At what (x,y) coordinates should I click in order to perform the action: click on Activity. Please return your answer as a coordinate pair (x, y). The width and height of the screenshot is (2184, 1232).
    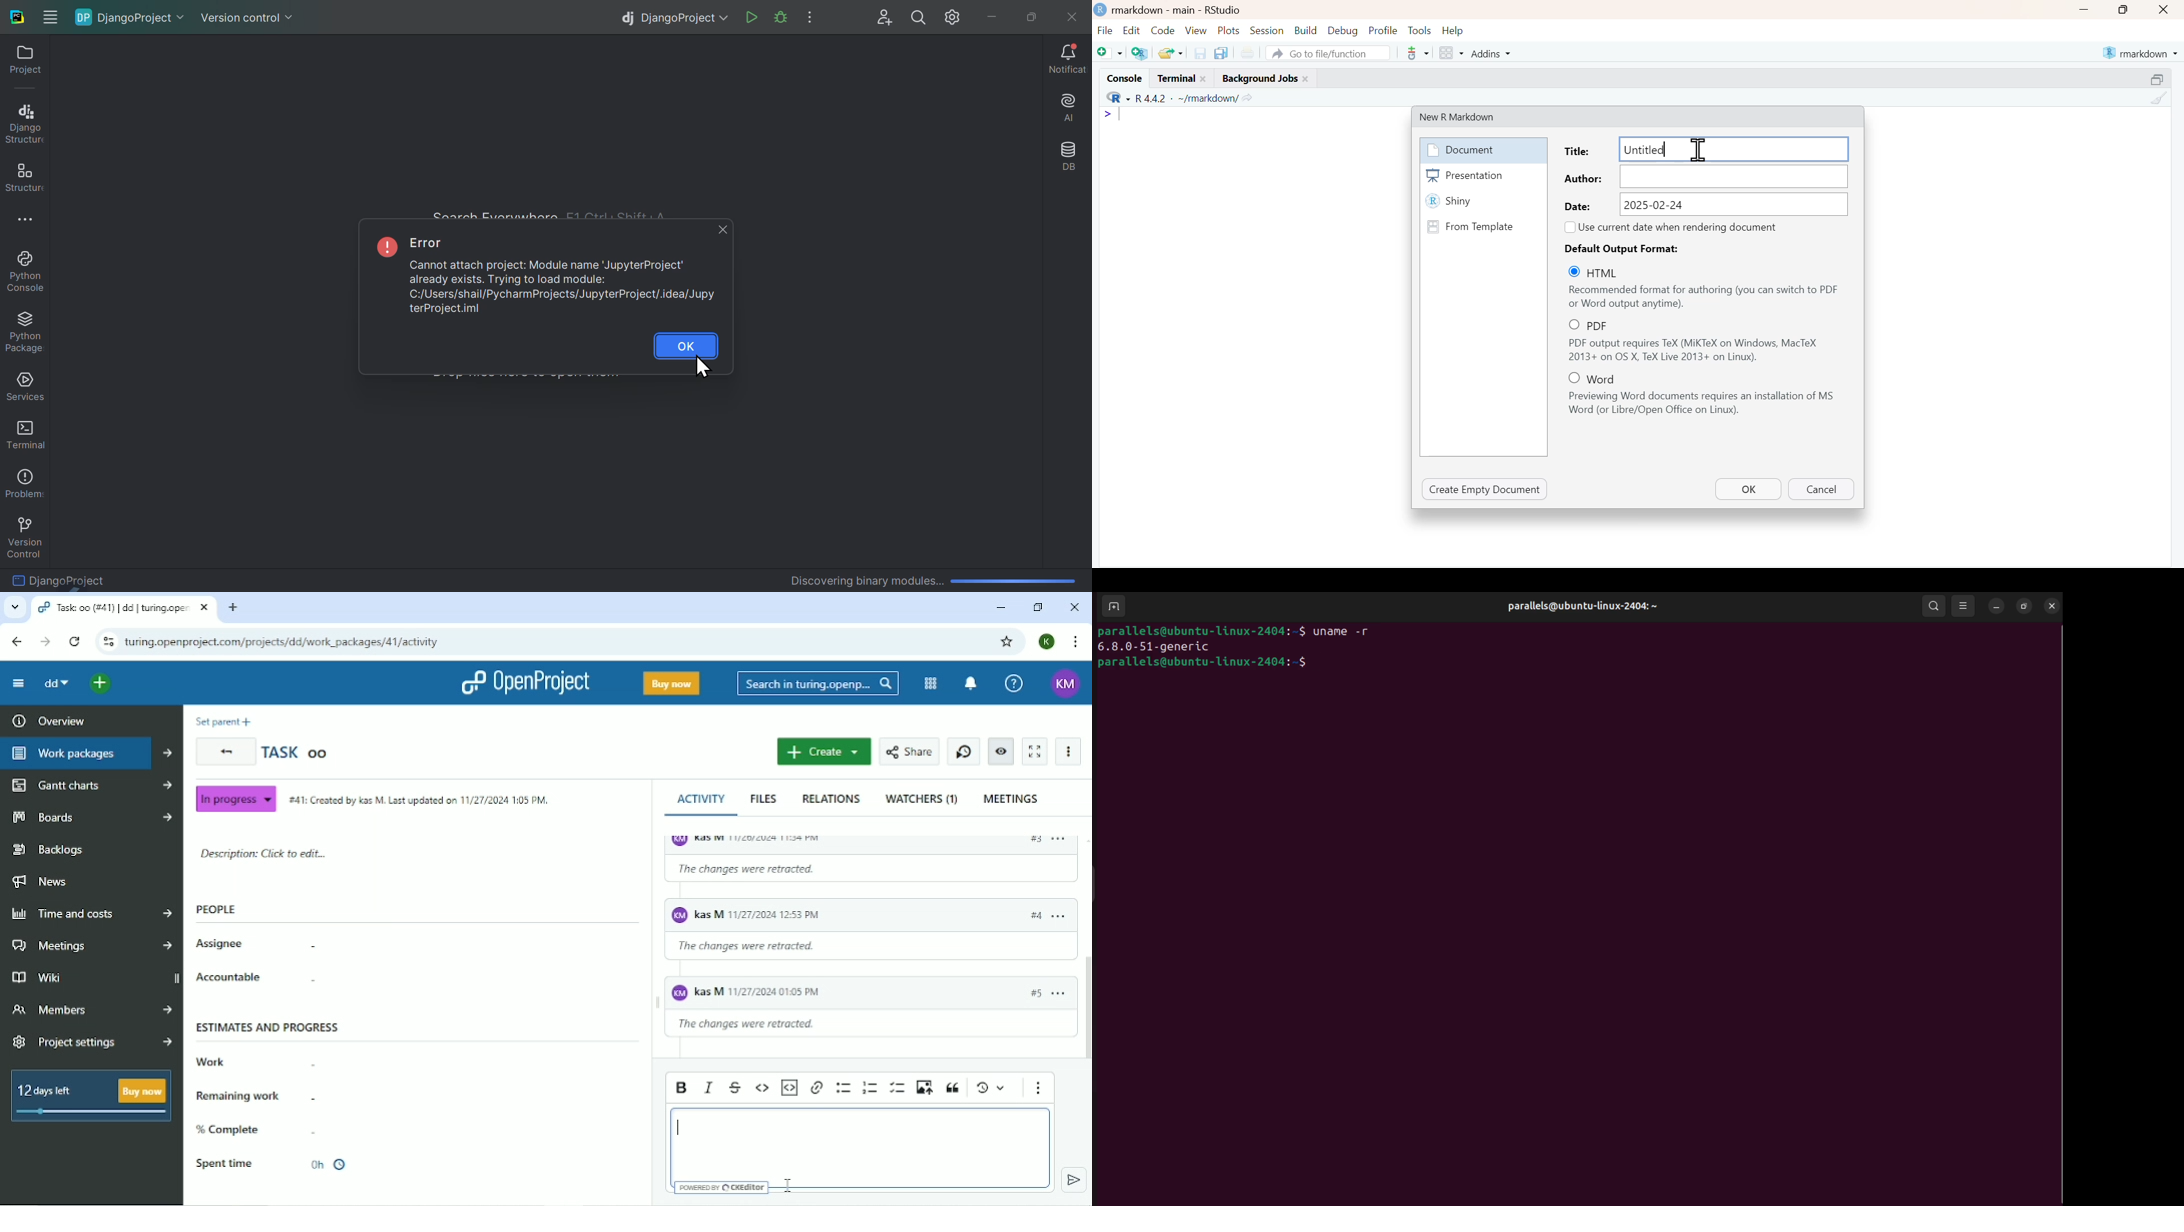
    Looking at the image, I should click on (705, 799).